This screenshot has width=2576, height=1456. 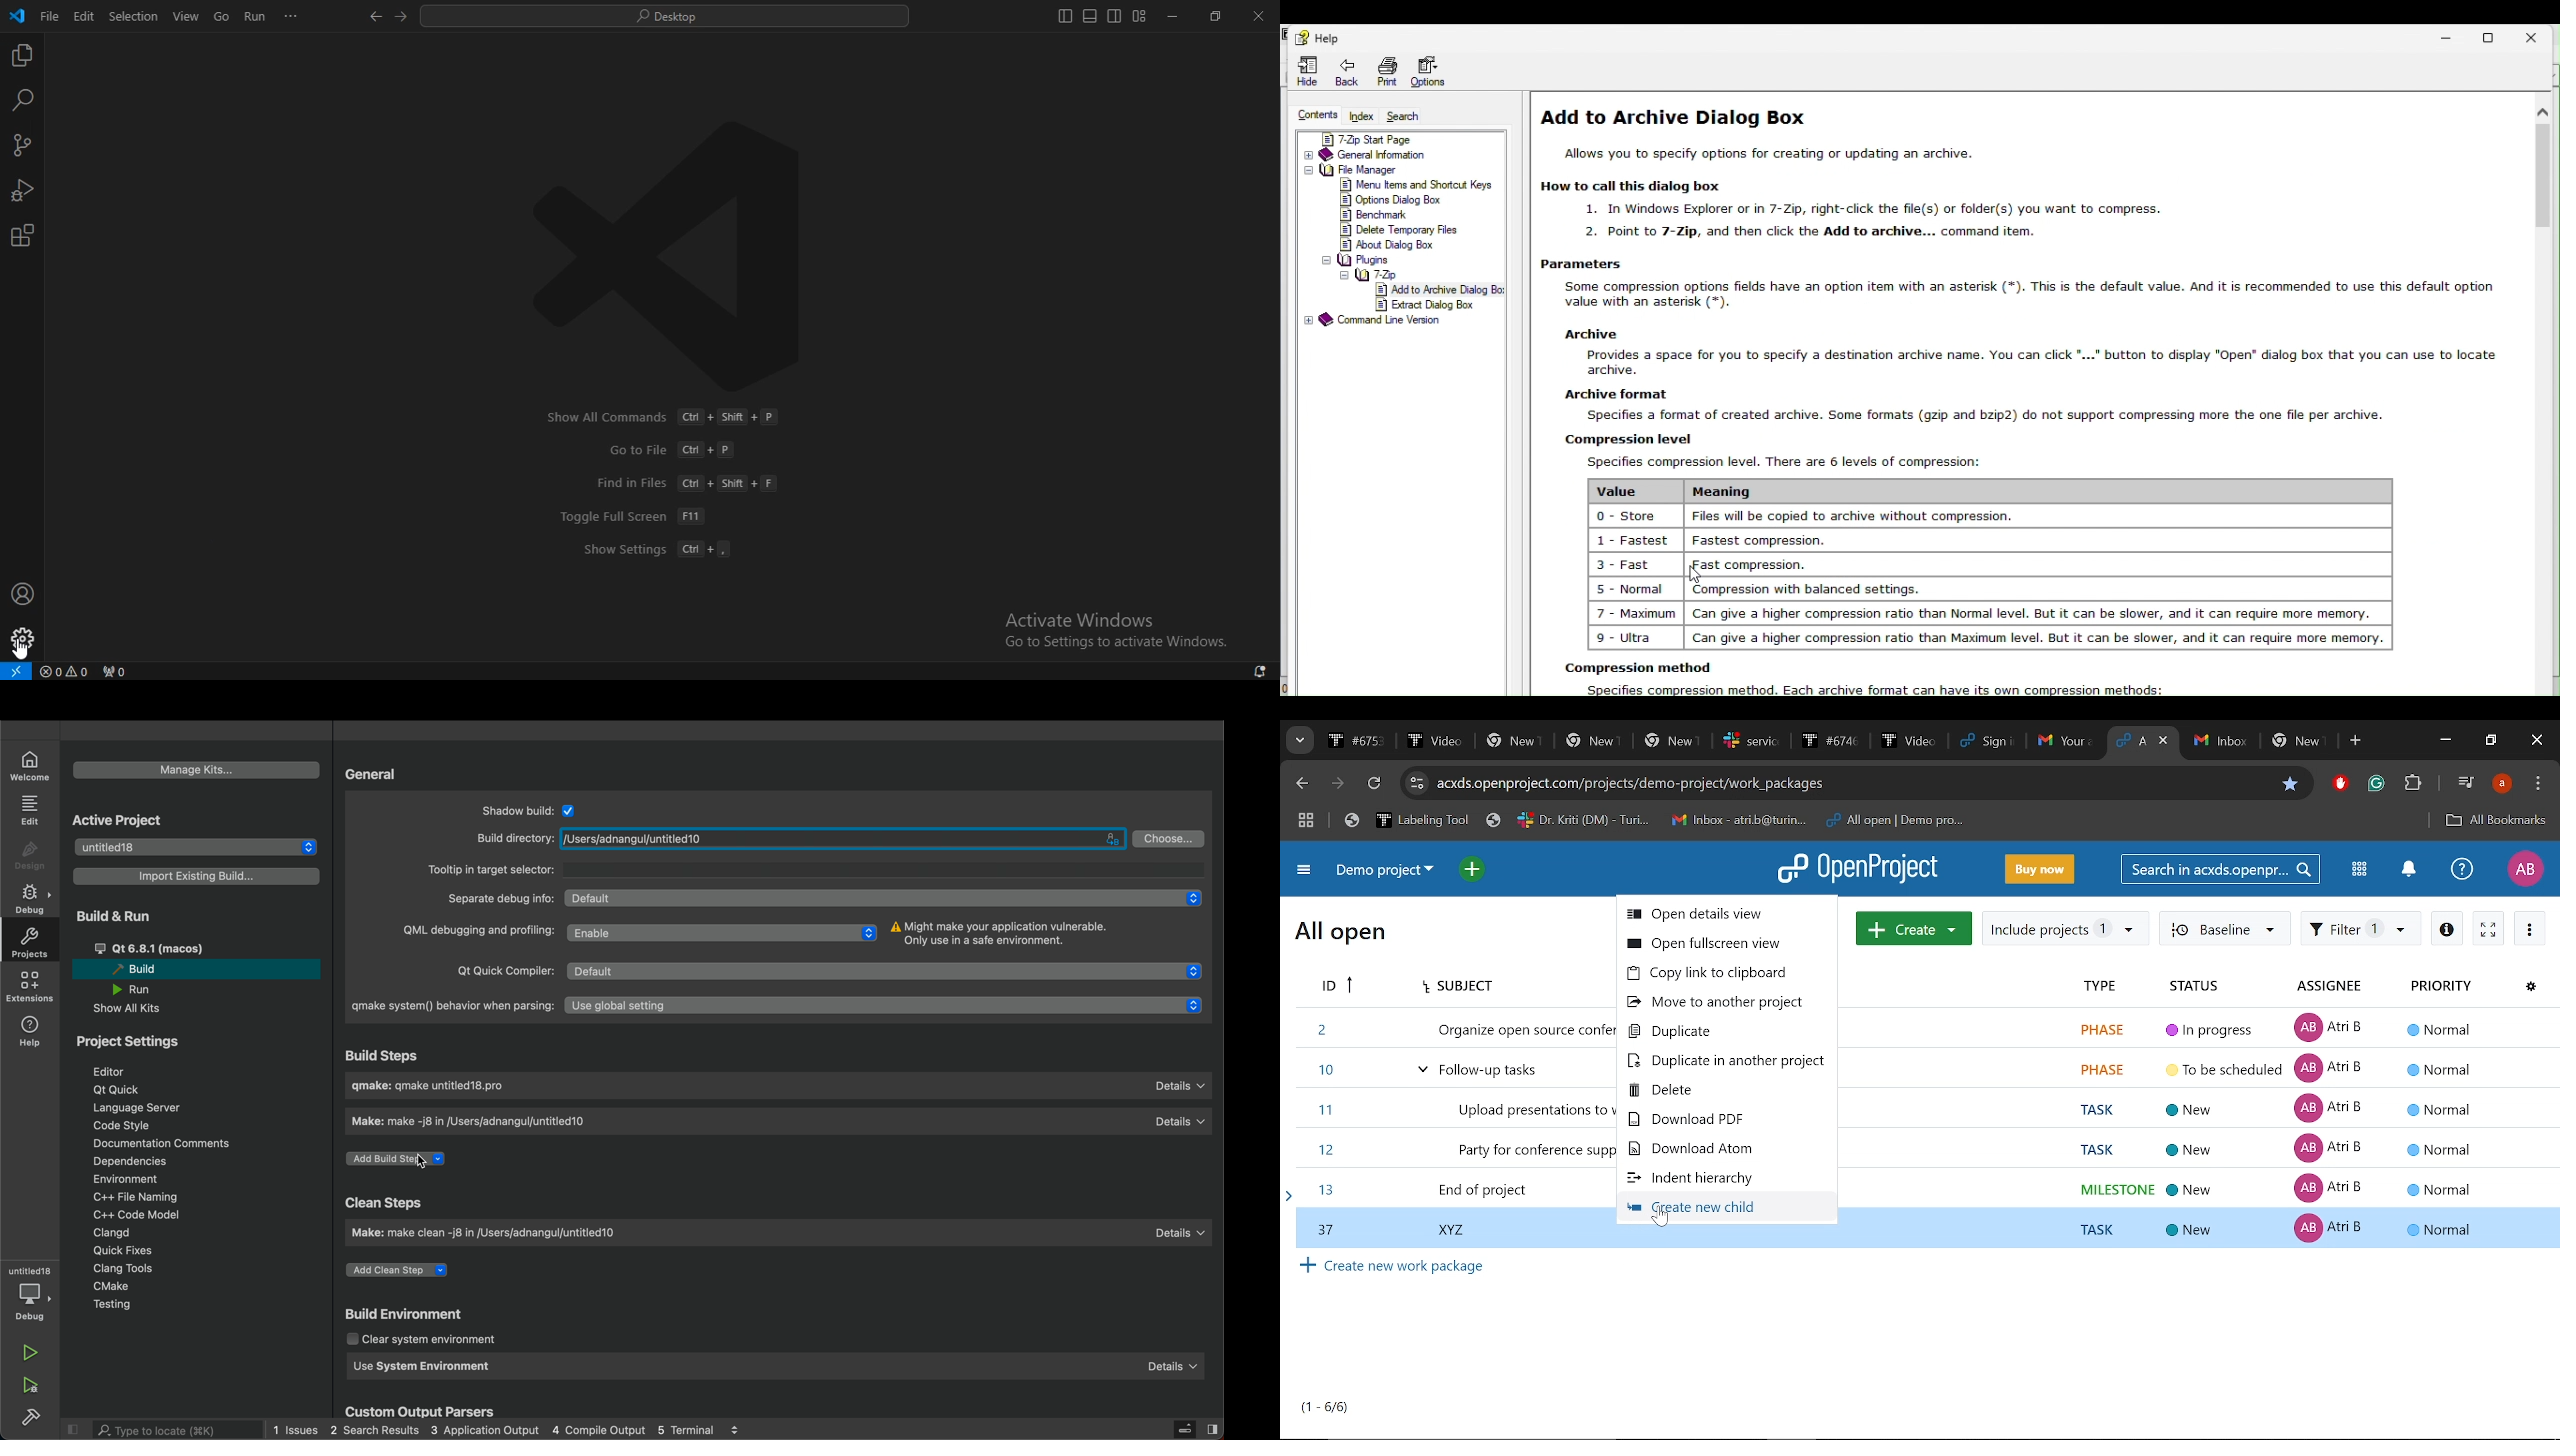 I want to click on help, so click(x=31, y=1029).